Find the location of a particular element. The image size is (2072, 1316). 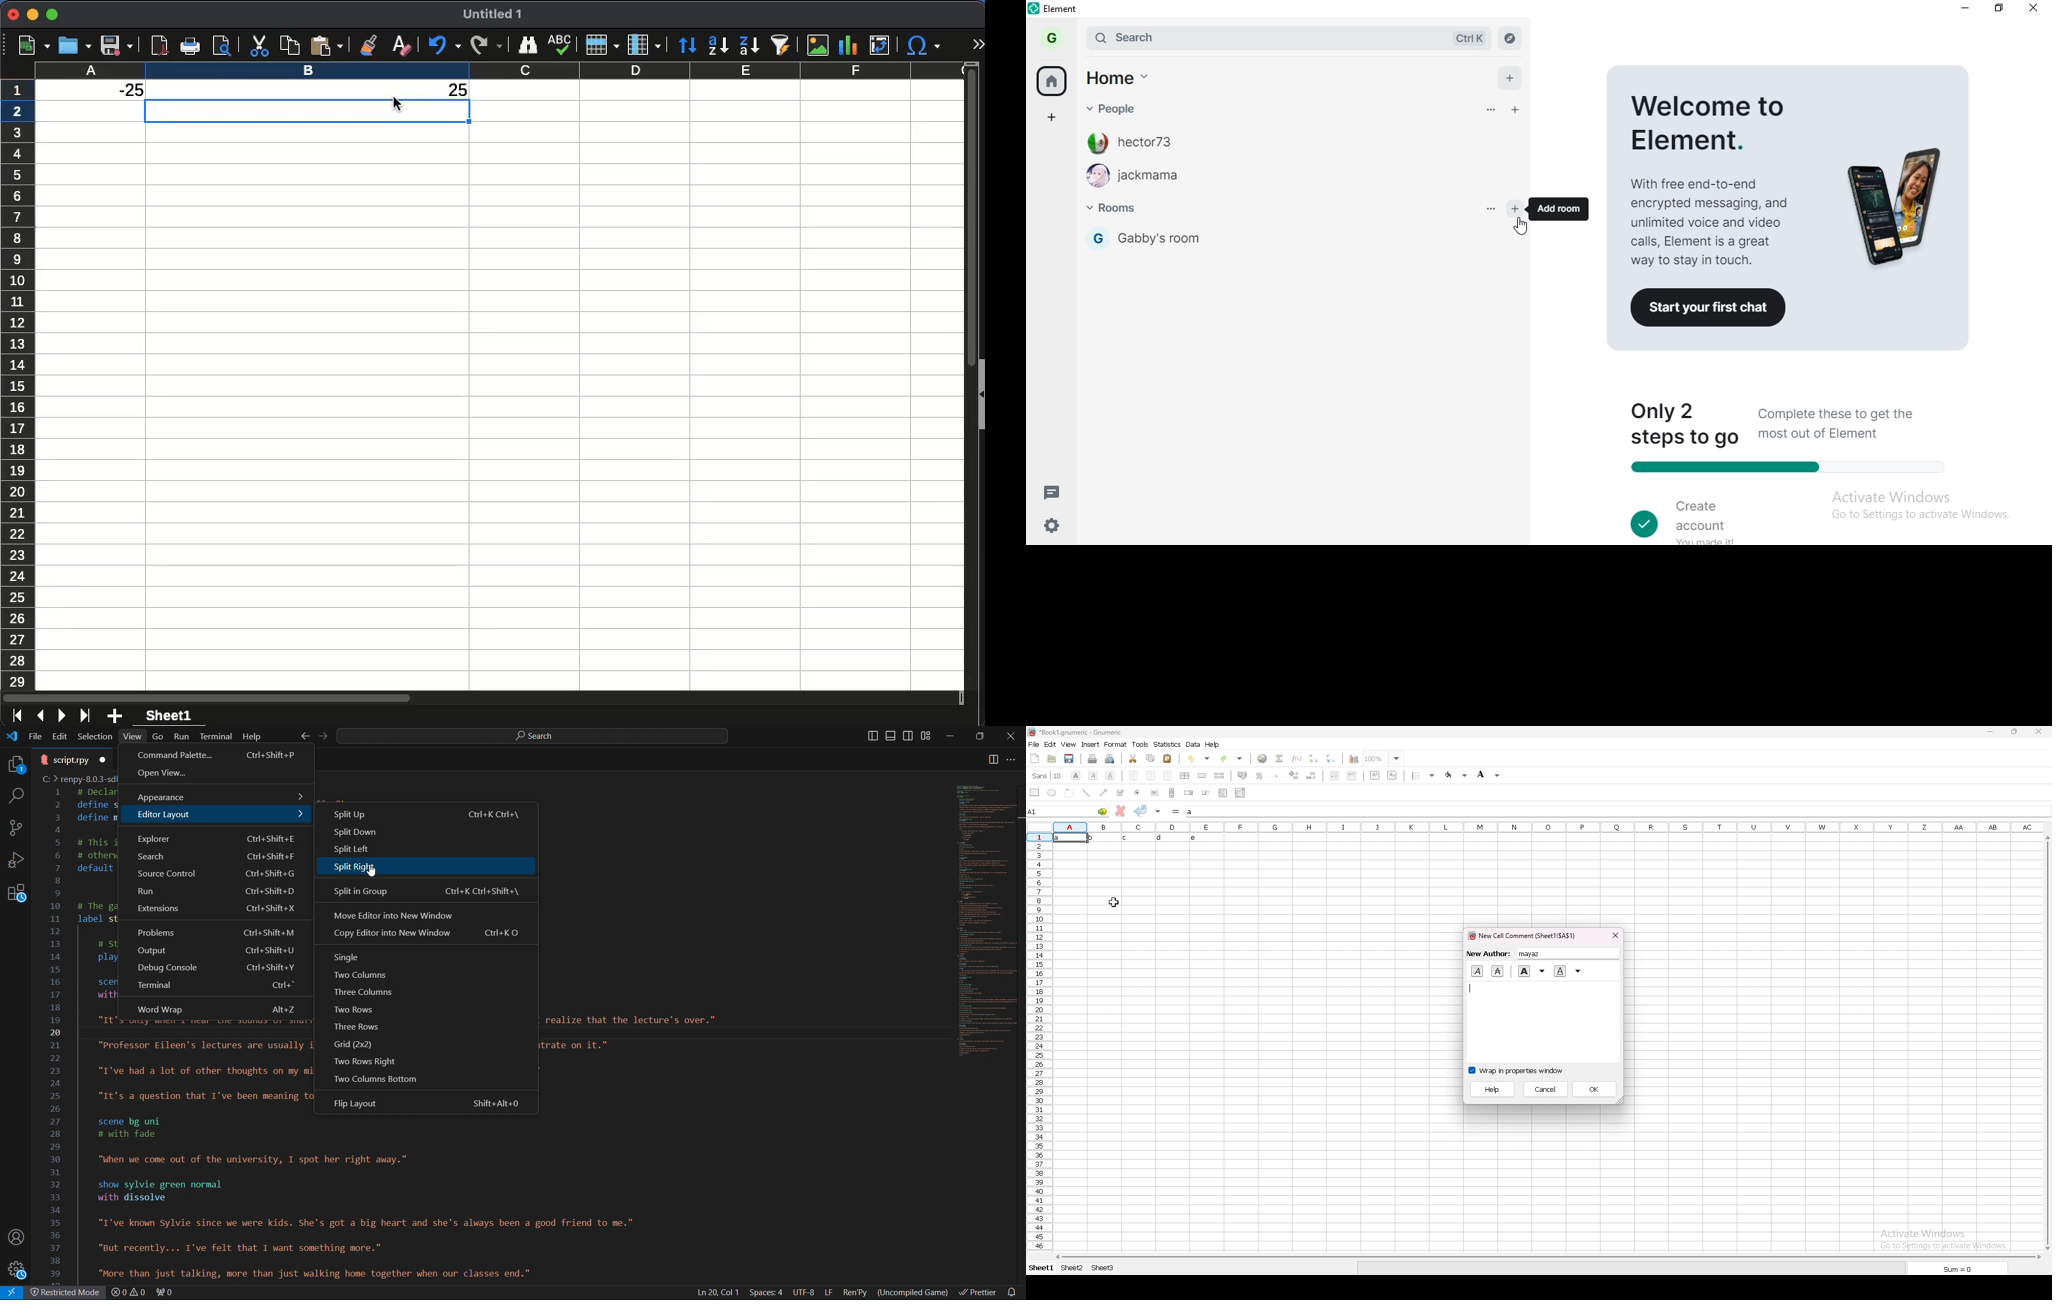

open is located at coordinates (73, 46).